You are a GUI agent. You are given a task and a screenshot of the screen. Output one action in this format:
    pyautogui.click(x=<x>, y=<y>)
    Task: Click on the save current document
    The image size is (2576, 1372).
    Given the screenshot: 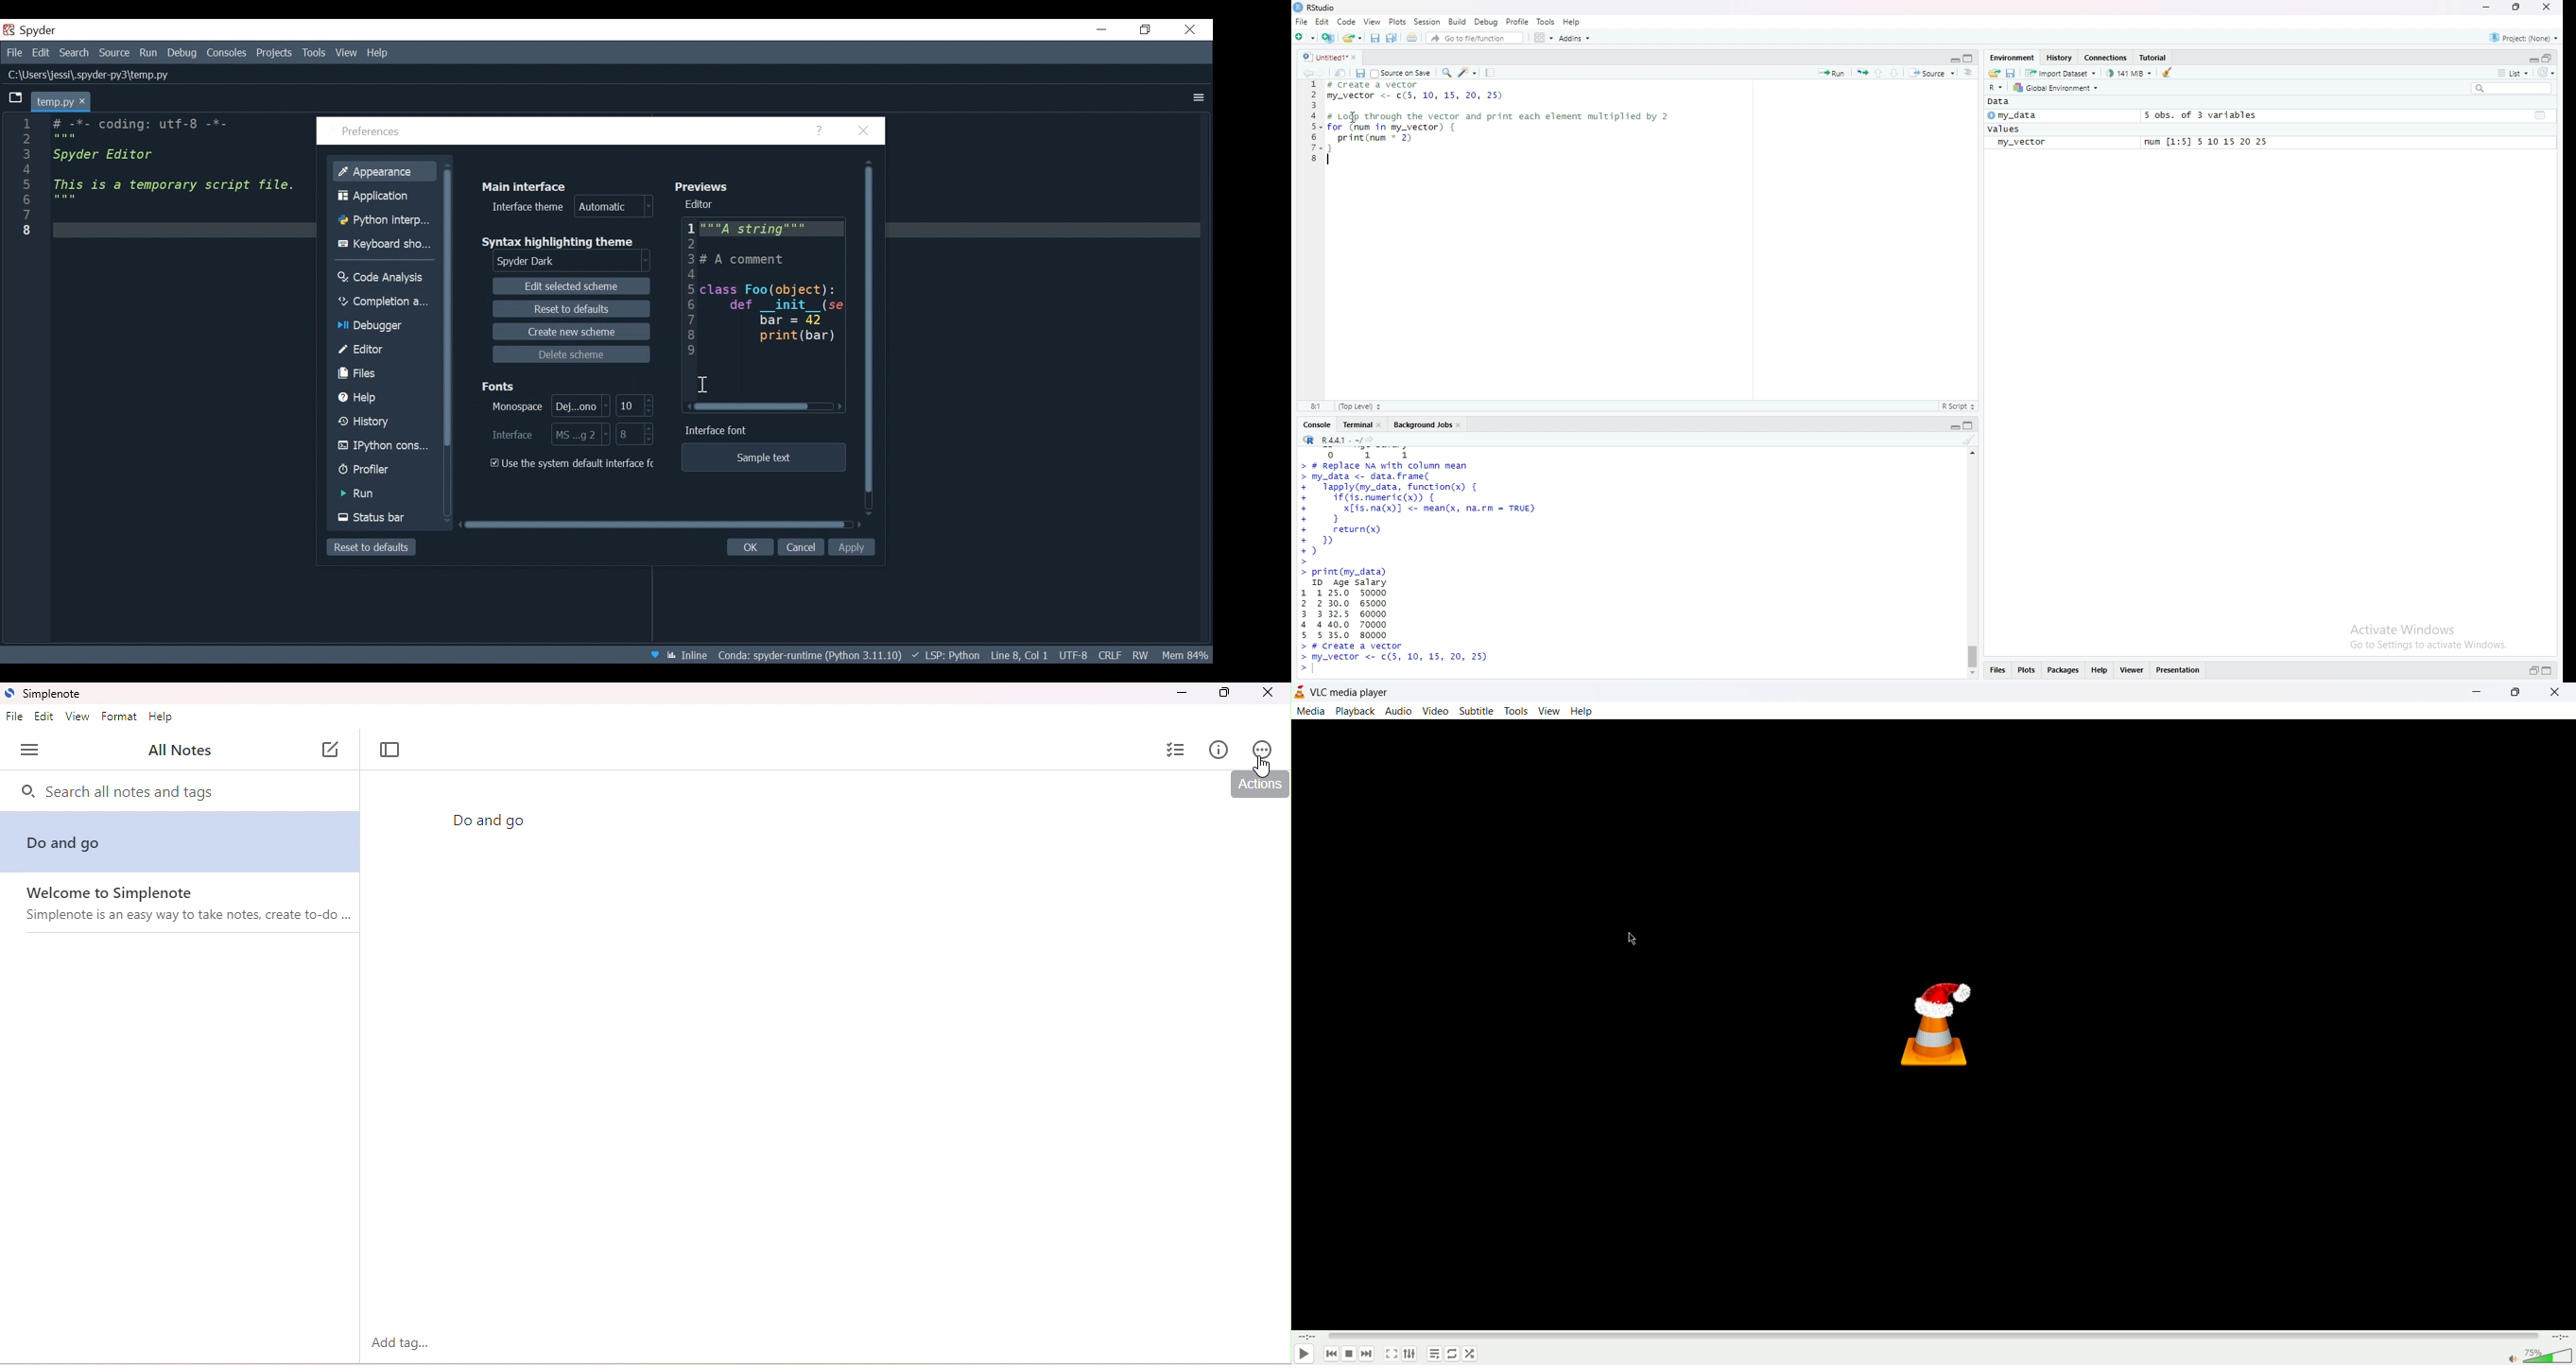 What is the action you would take?
    pyautogui.click(x=1360, y=73)
    